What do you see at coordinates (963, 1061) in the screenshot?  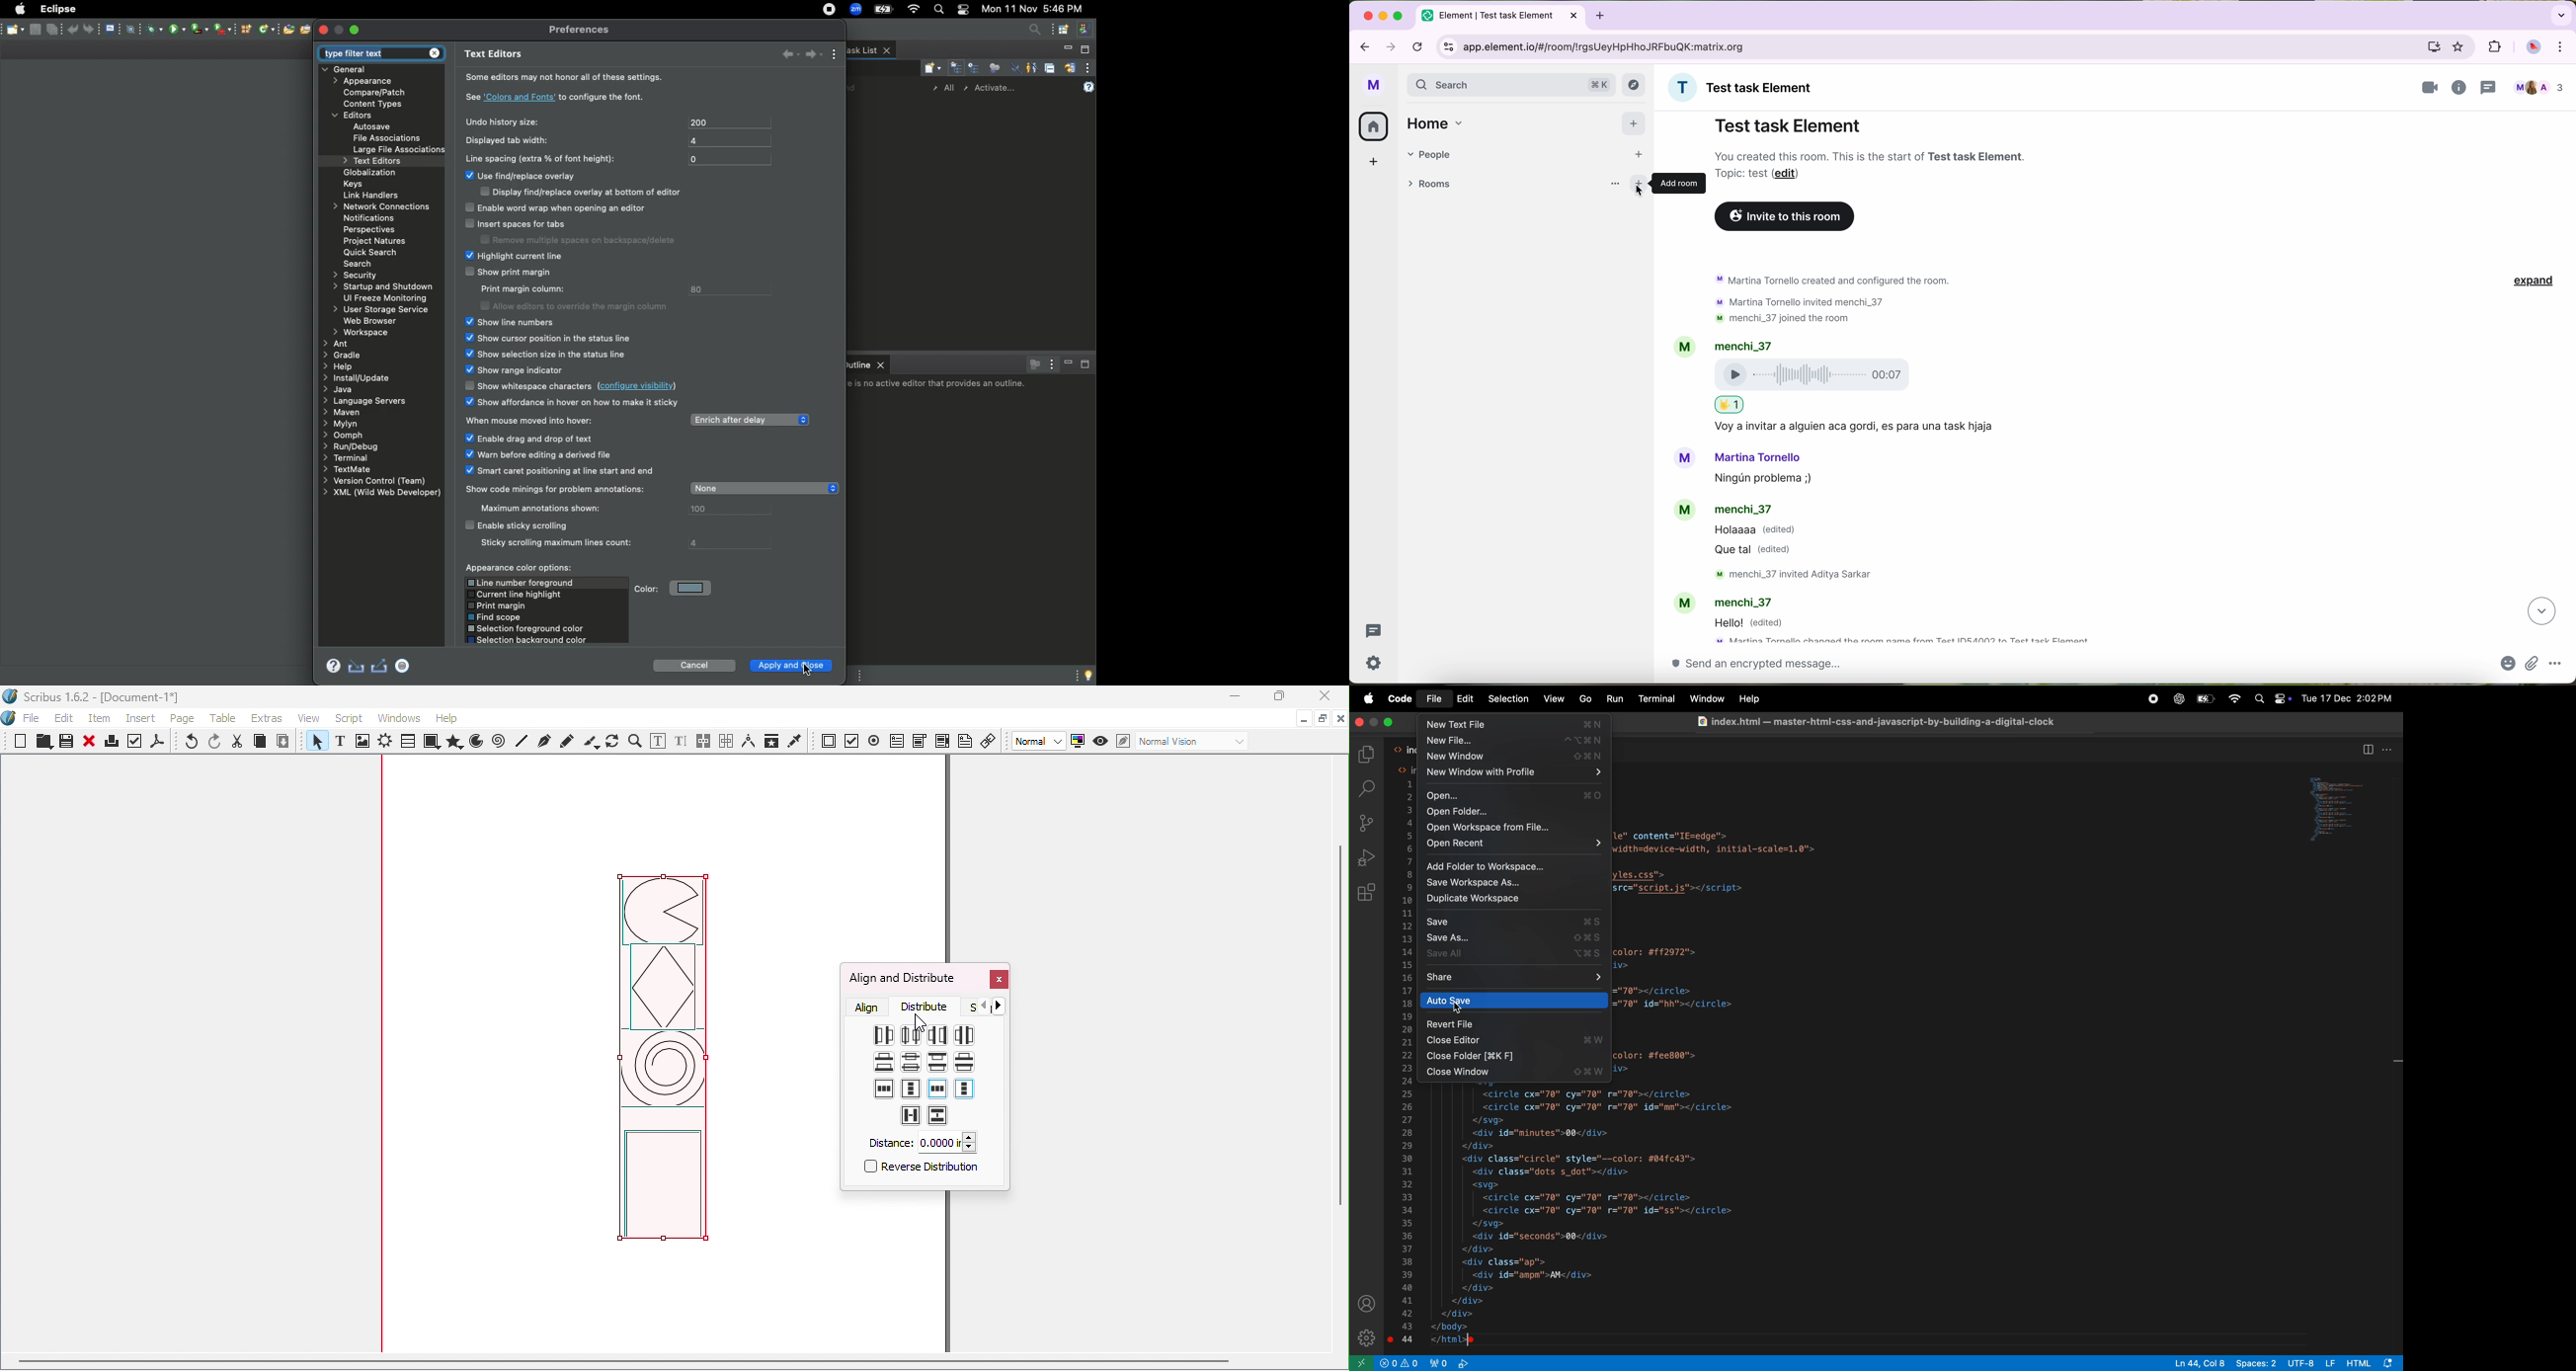 I see `Make vertical gaps between items equal` at bounding box center [963, 1061].